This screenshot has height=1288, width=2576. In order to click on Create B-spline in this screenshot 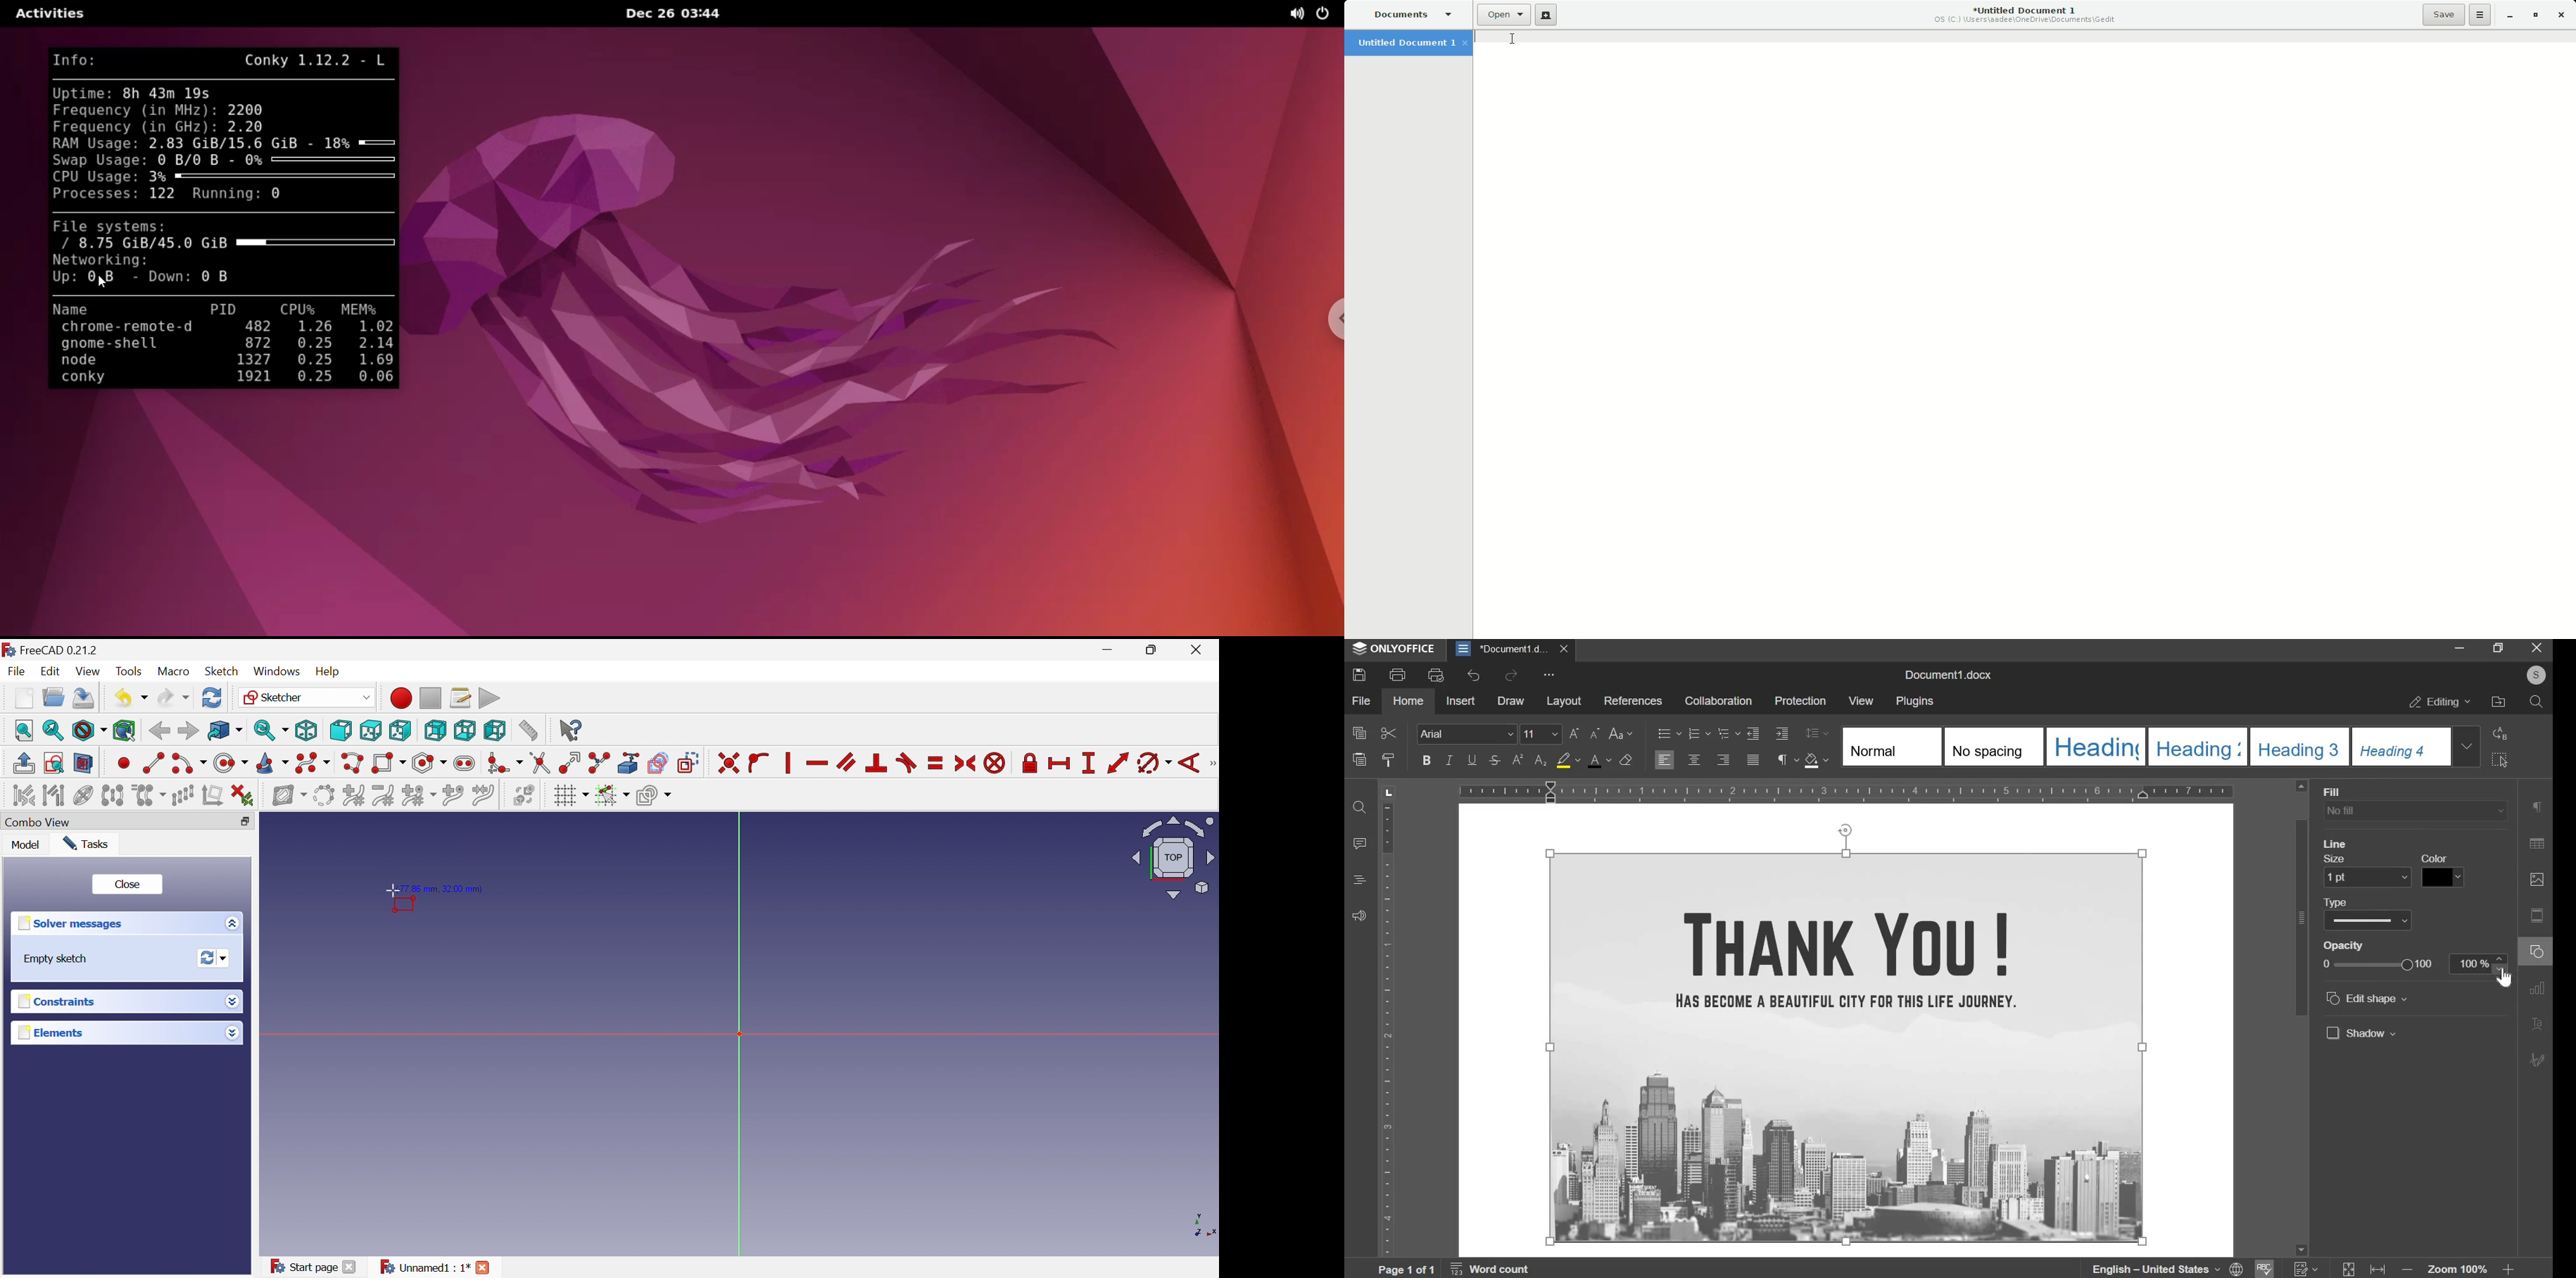, I will do `click(313, 763)`.